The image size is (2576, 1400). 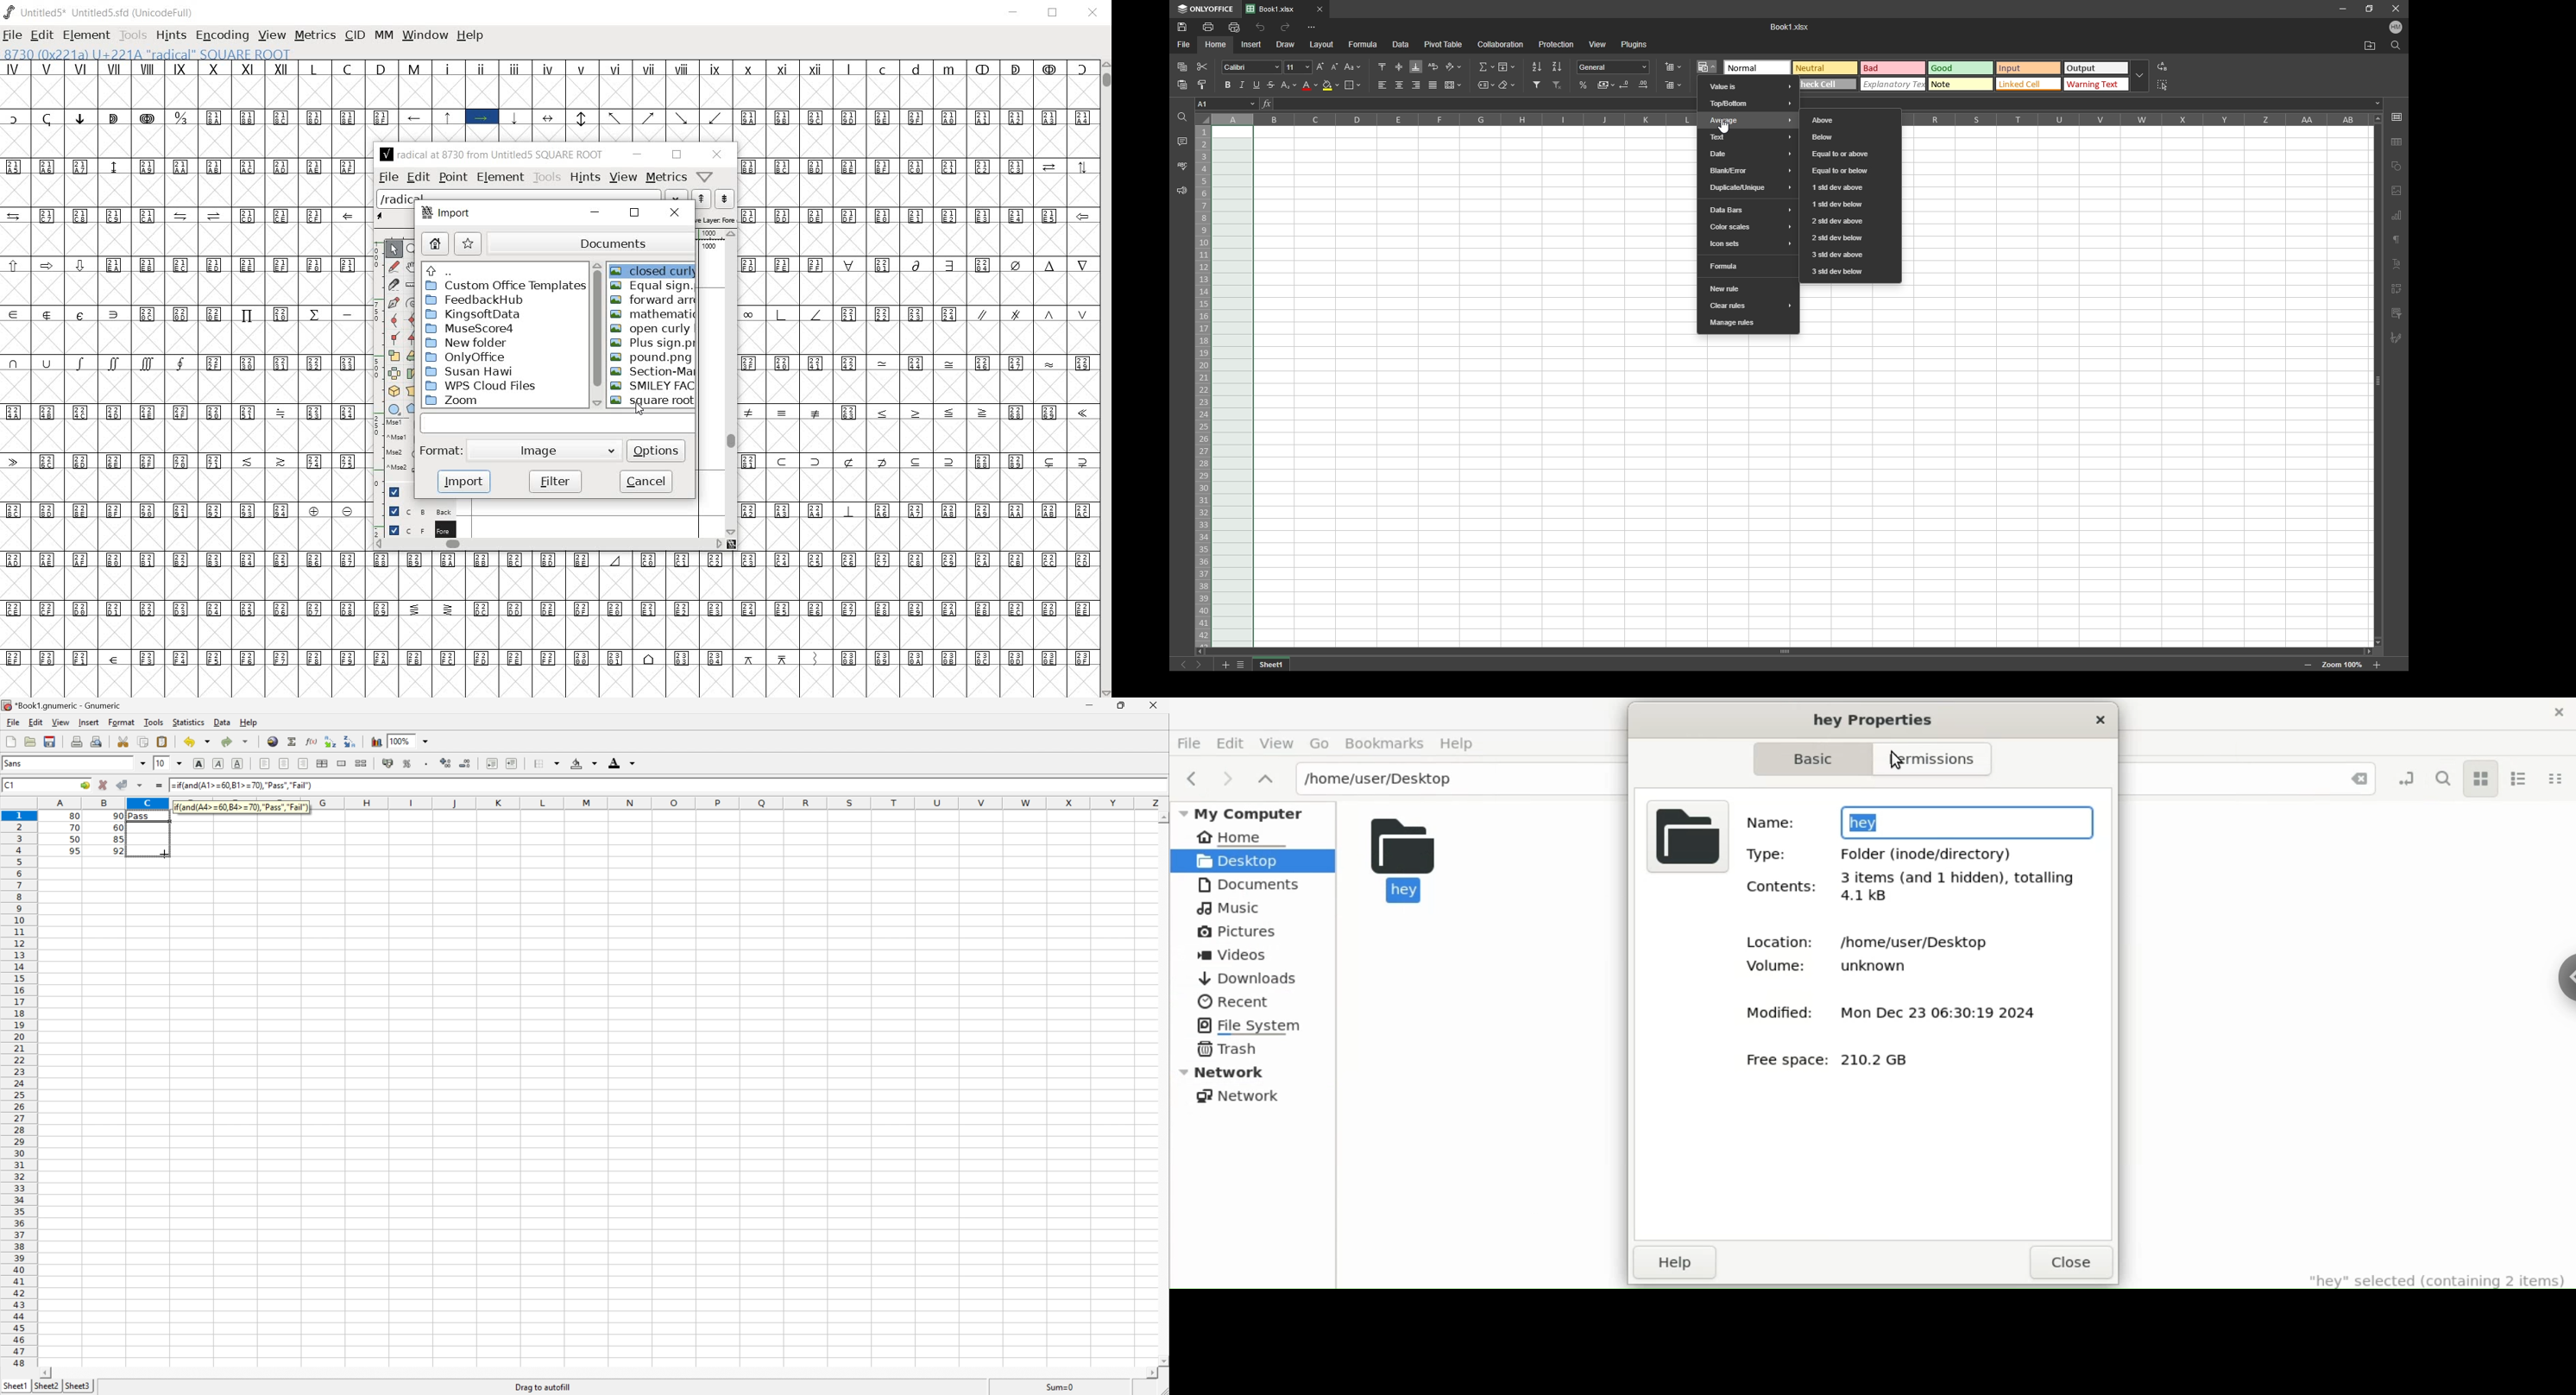 I want to click on average, so click(x=1749, y=120).